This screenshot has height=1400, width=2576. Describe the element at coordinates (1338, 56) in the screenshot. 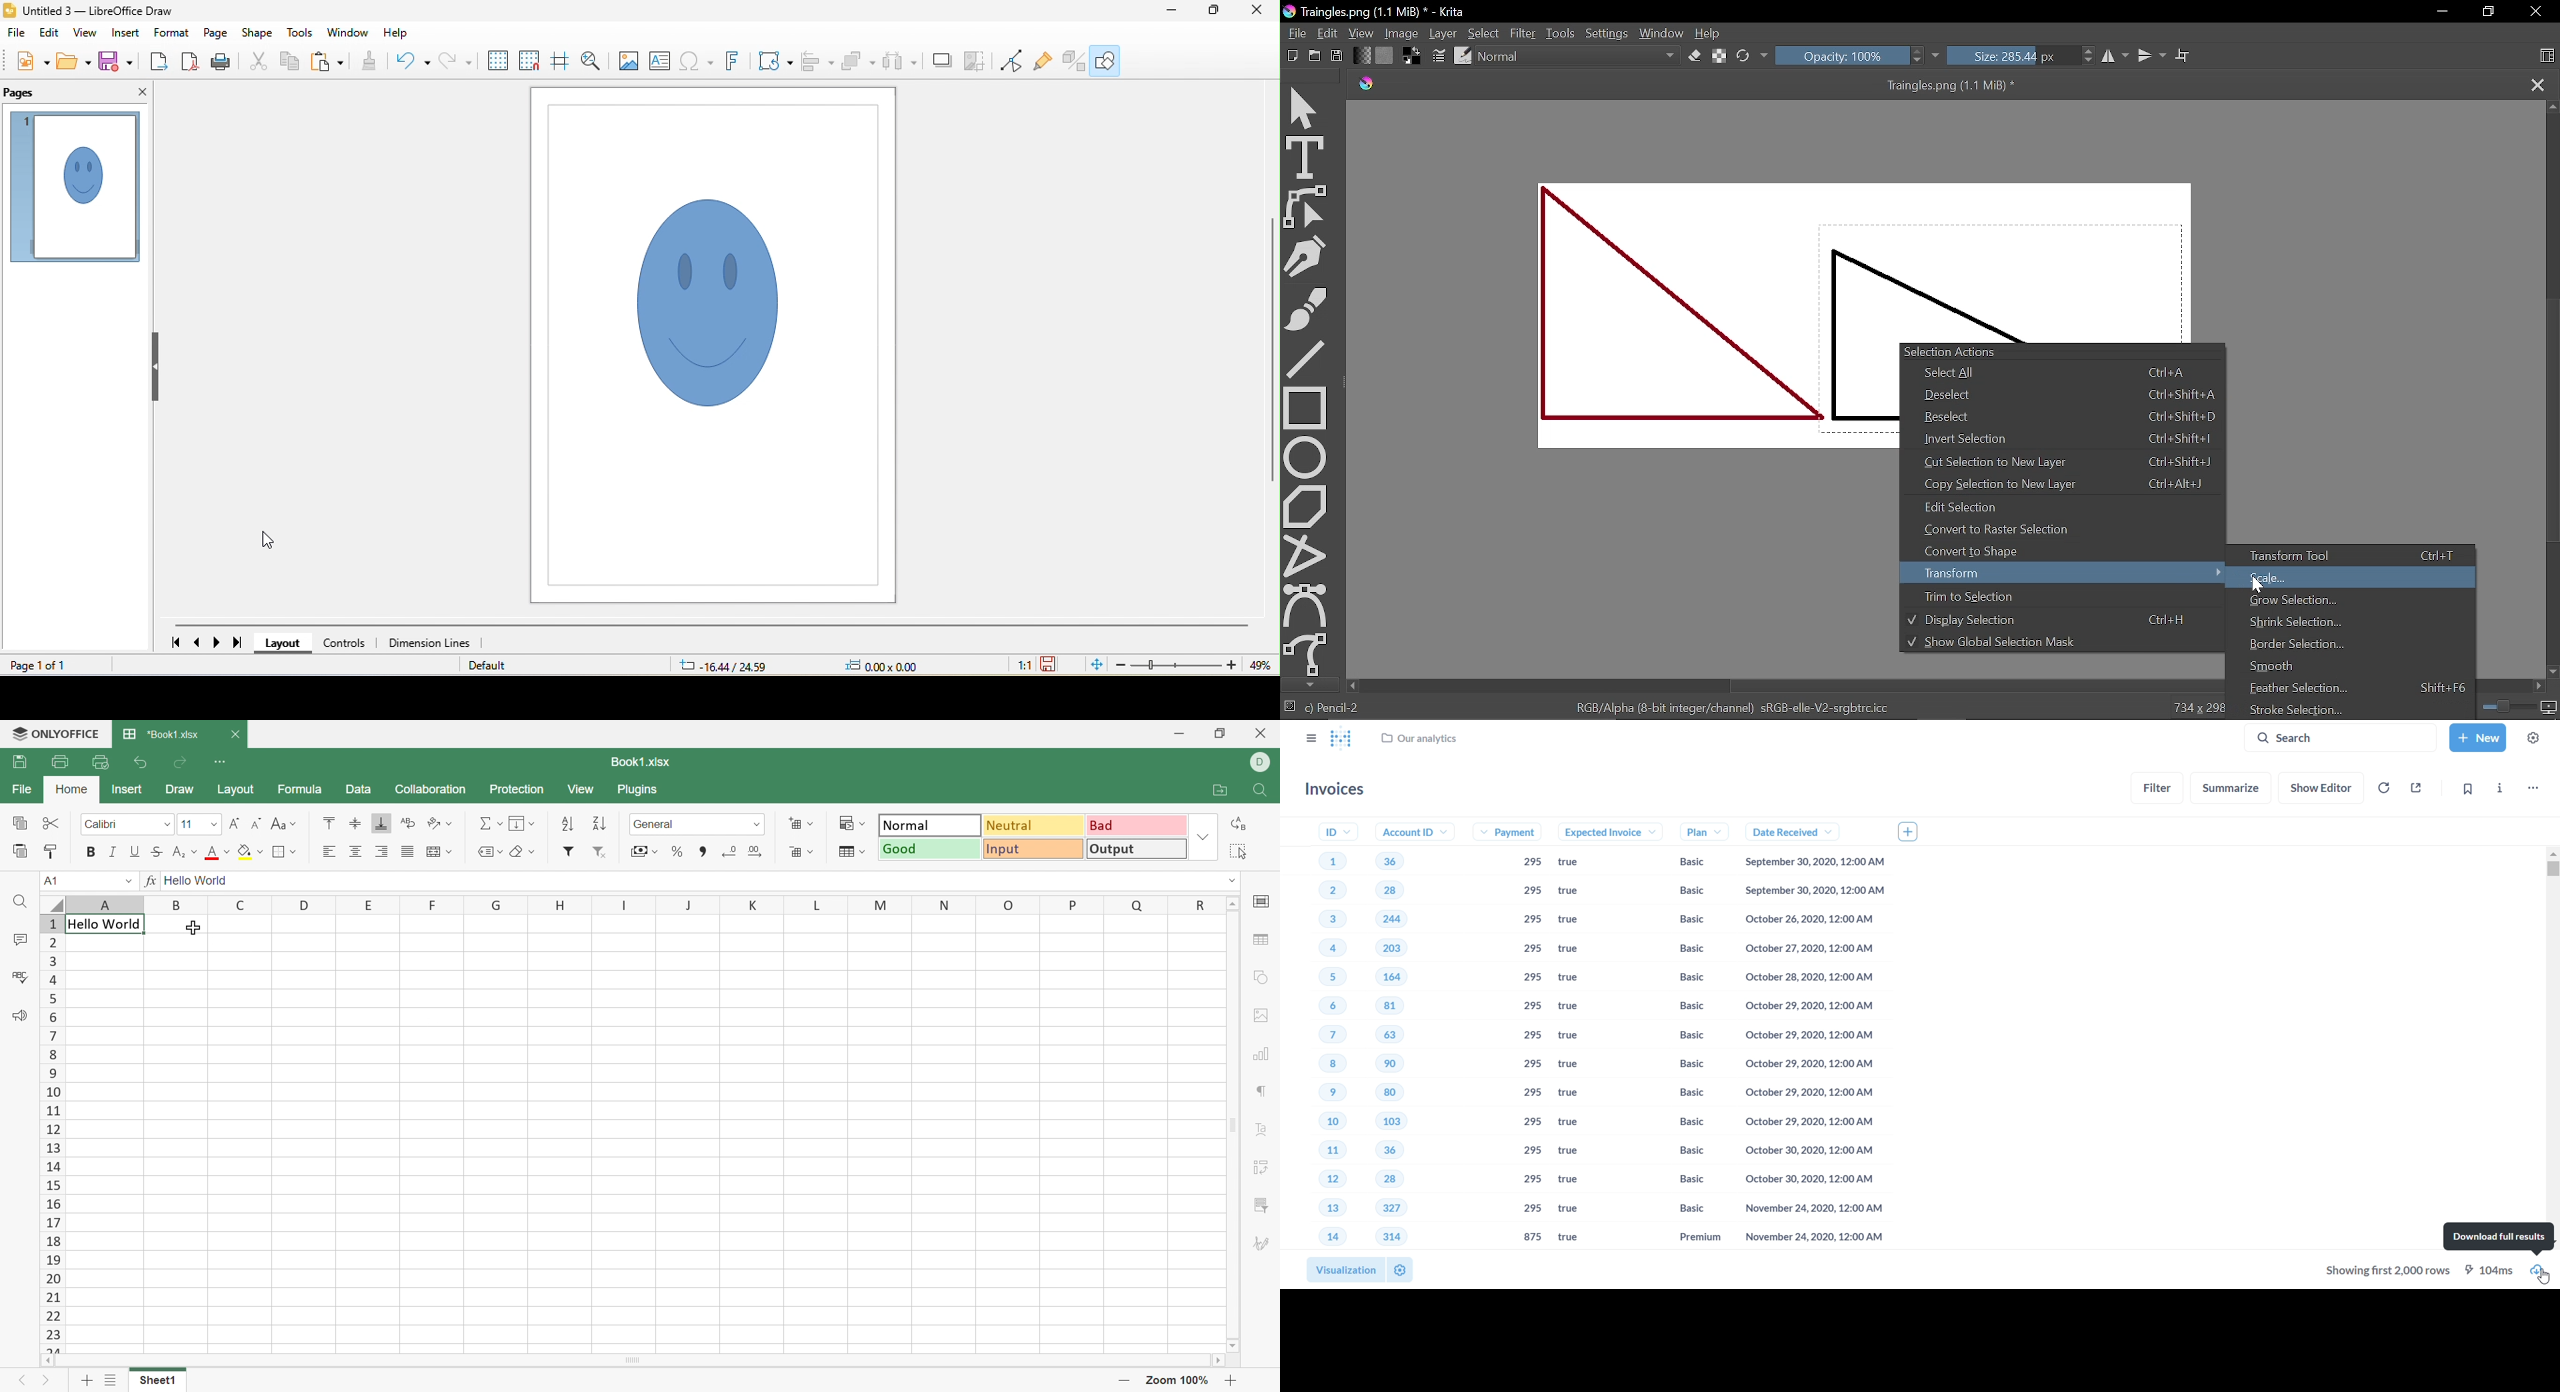

I see `Save` at that location.